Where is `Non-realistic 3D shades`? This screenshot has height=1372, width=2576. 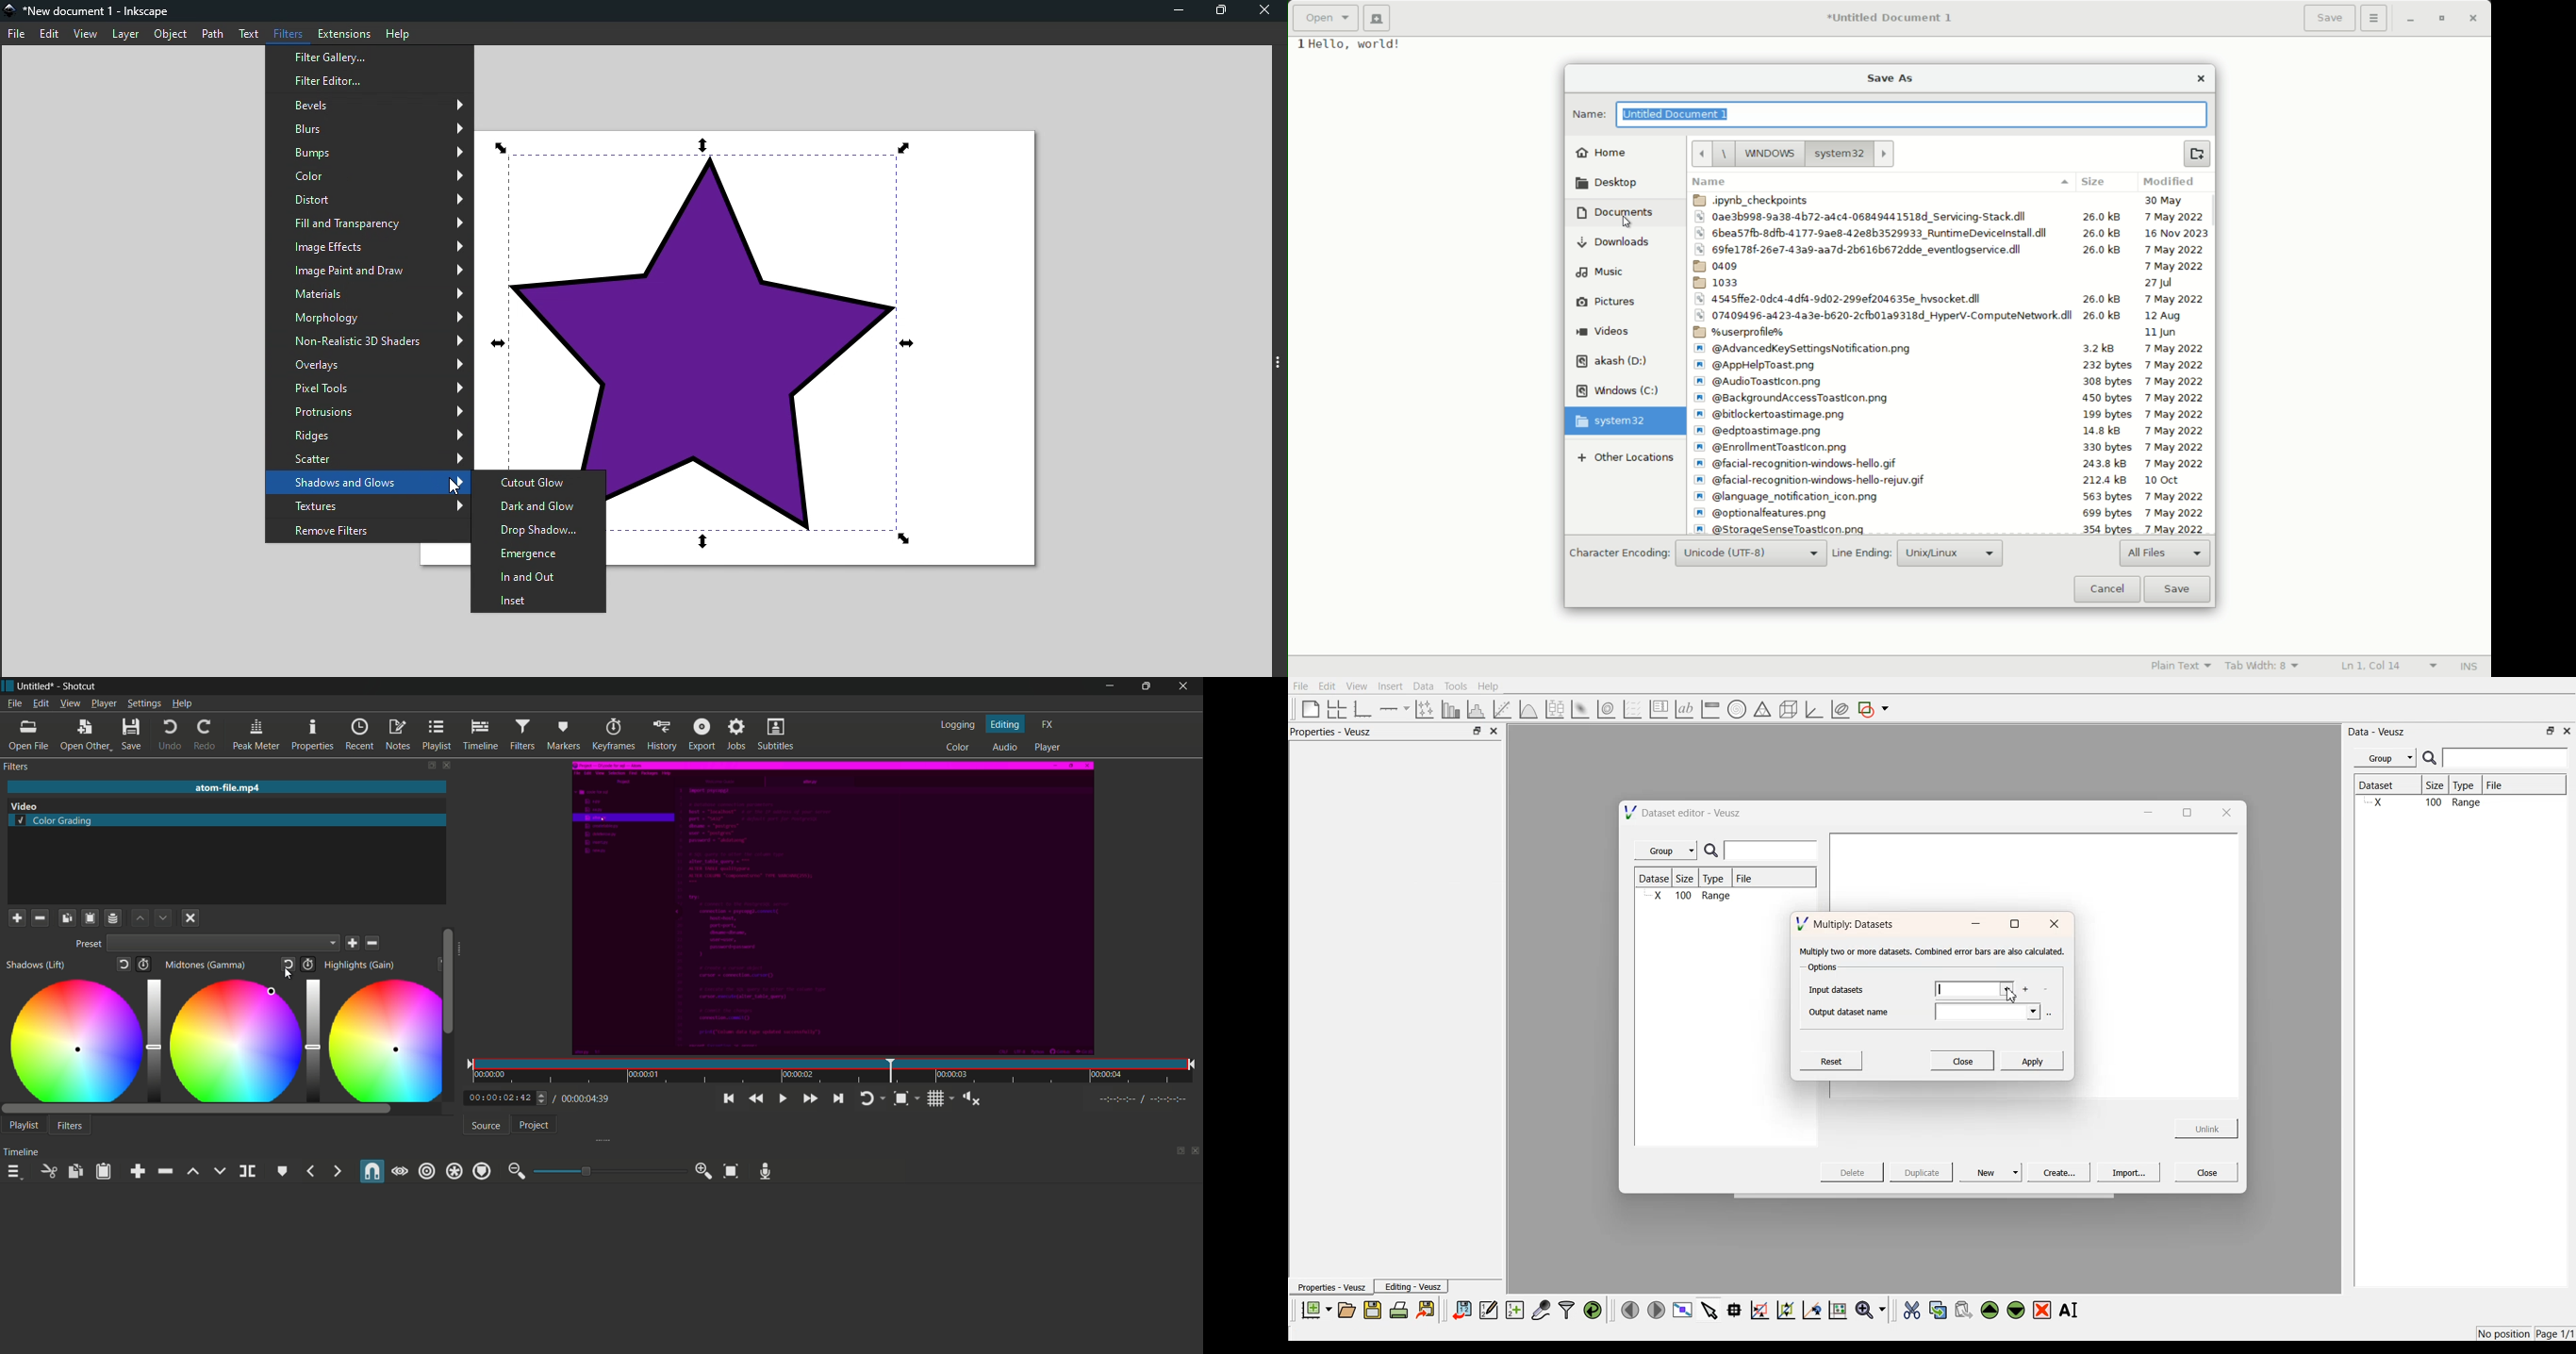
Non-realistic 3D shades is located at coordinates (368, 340).